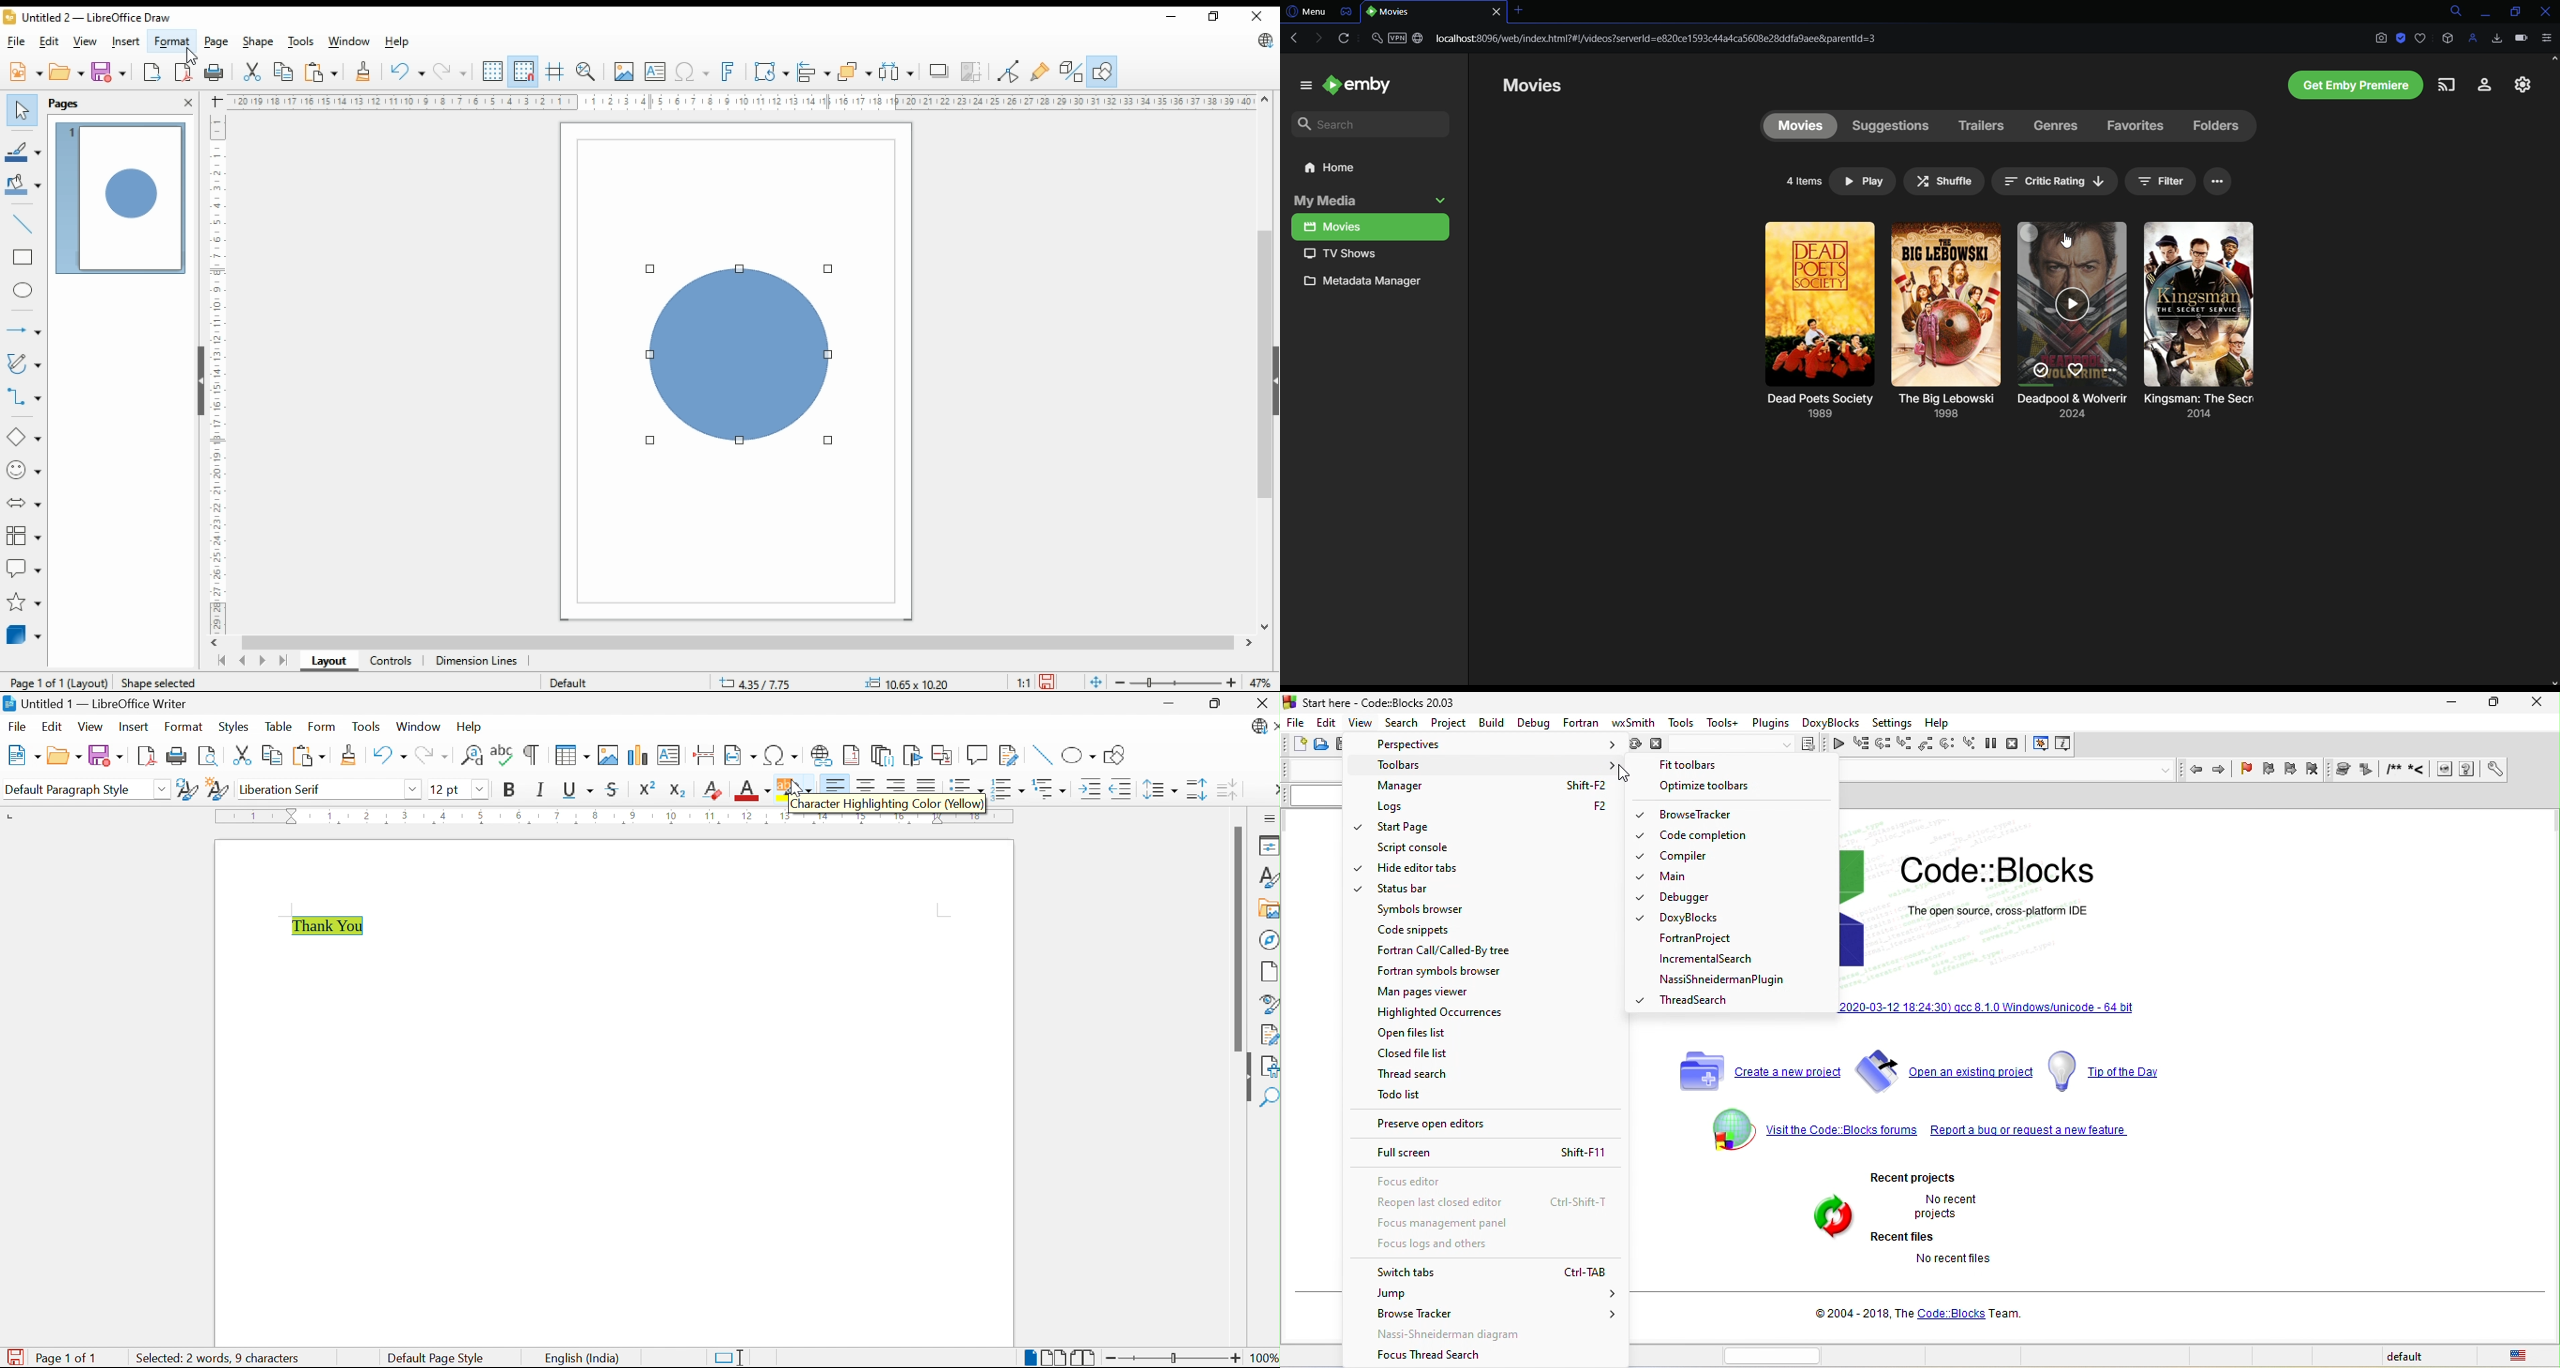 The image size is (2576, 1372). What do you see at coordinates (571, 755) in the screenshot?
I see `Insert Table` at bounding box center [571, 755].